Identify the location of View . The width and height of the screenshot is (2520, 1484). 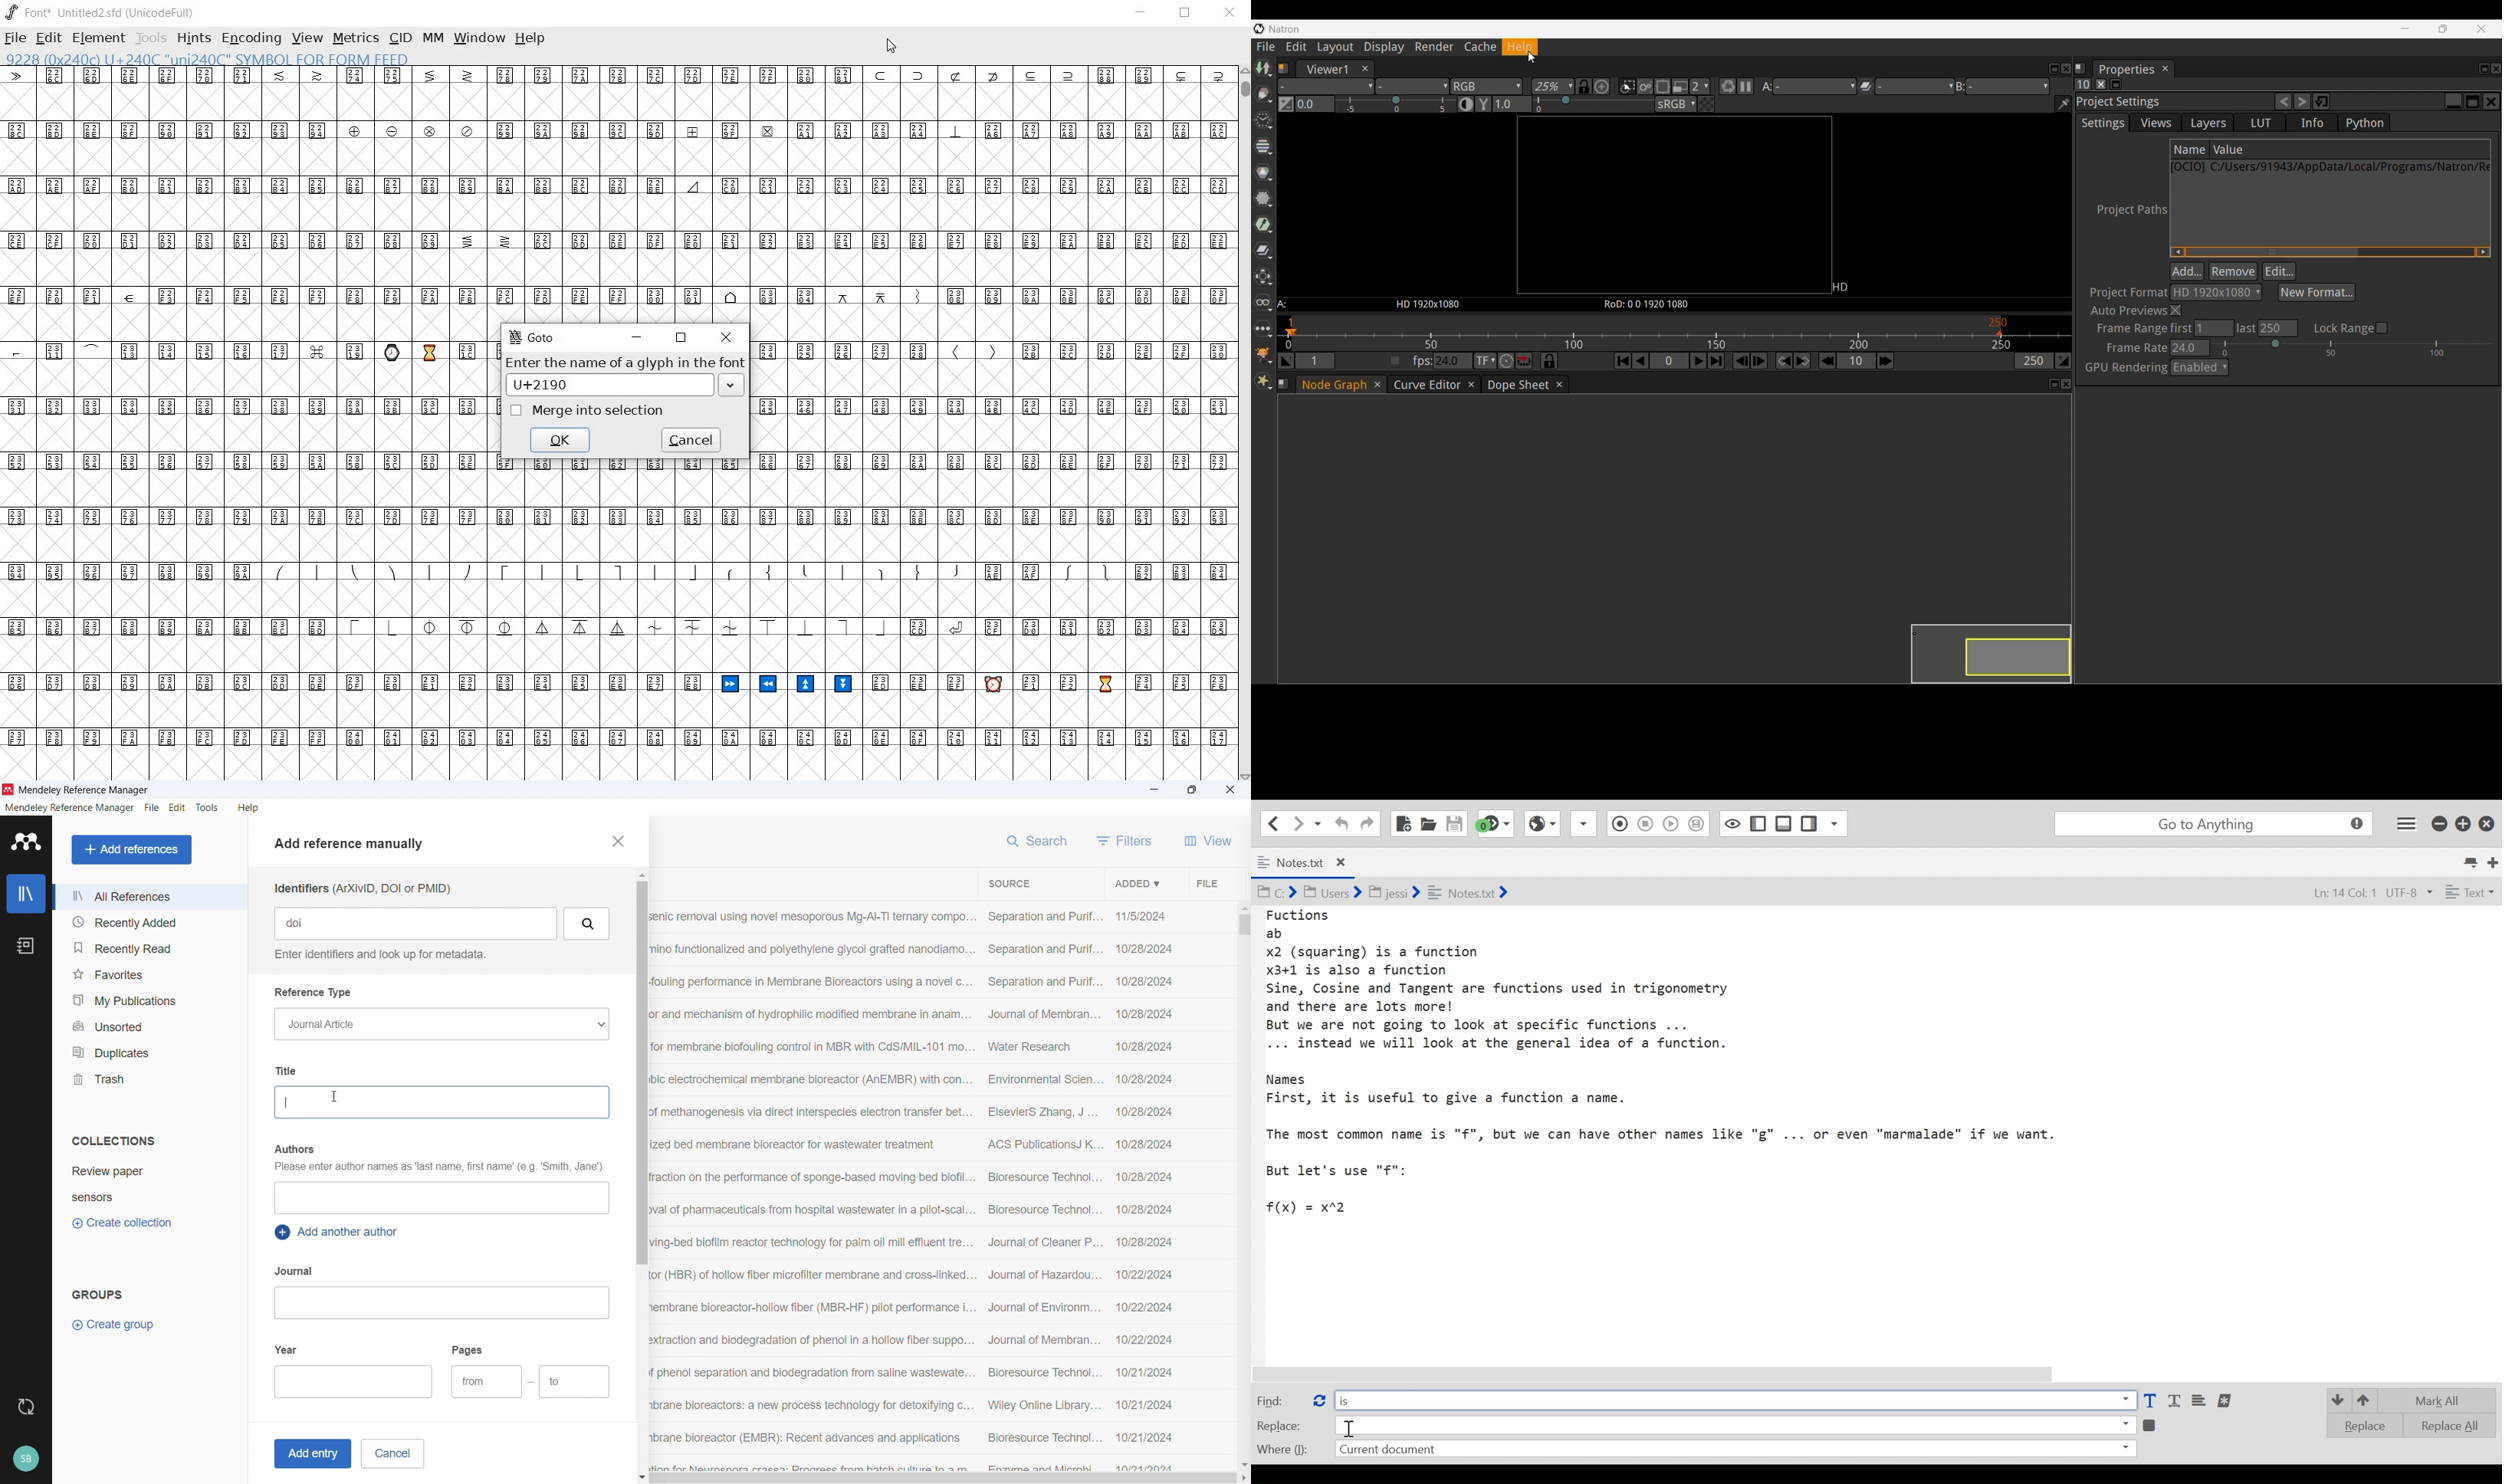
(1208, 840).